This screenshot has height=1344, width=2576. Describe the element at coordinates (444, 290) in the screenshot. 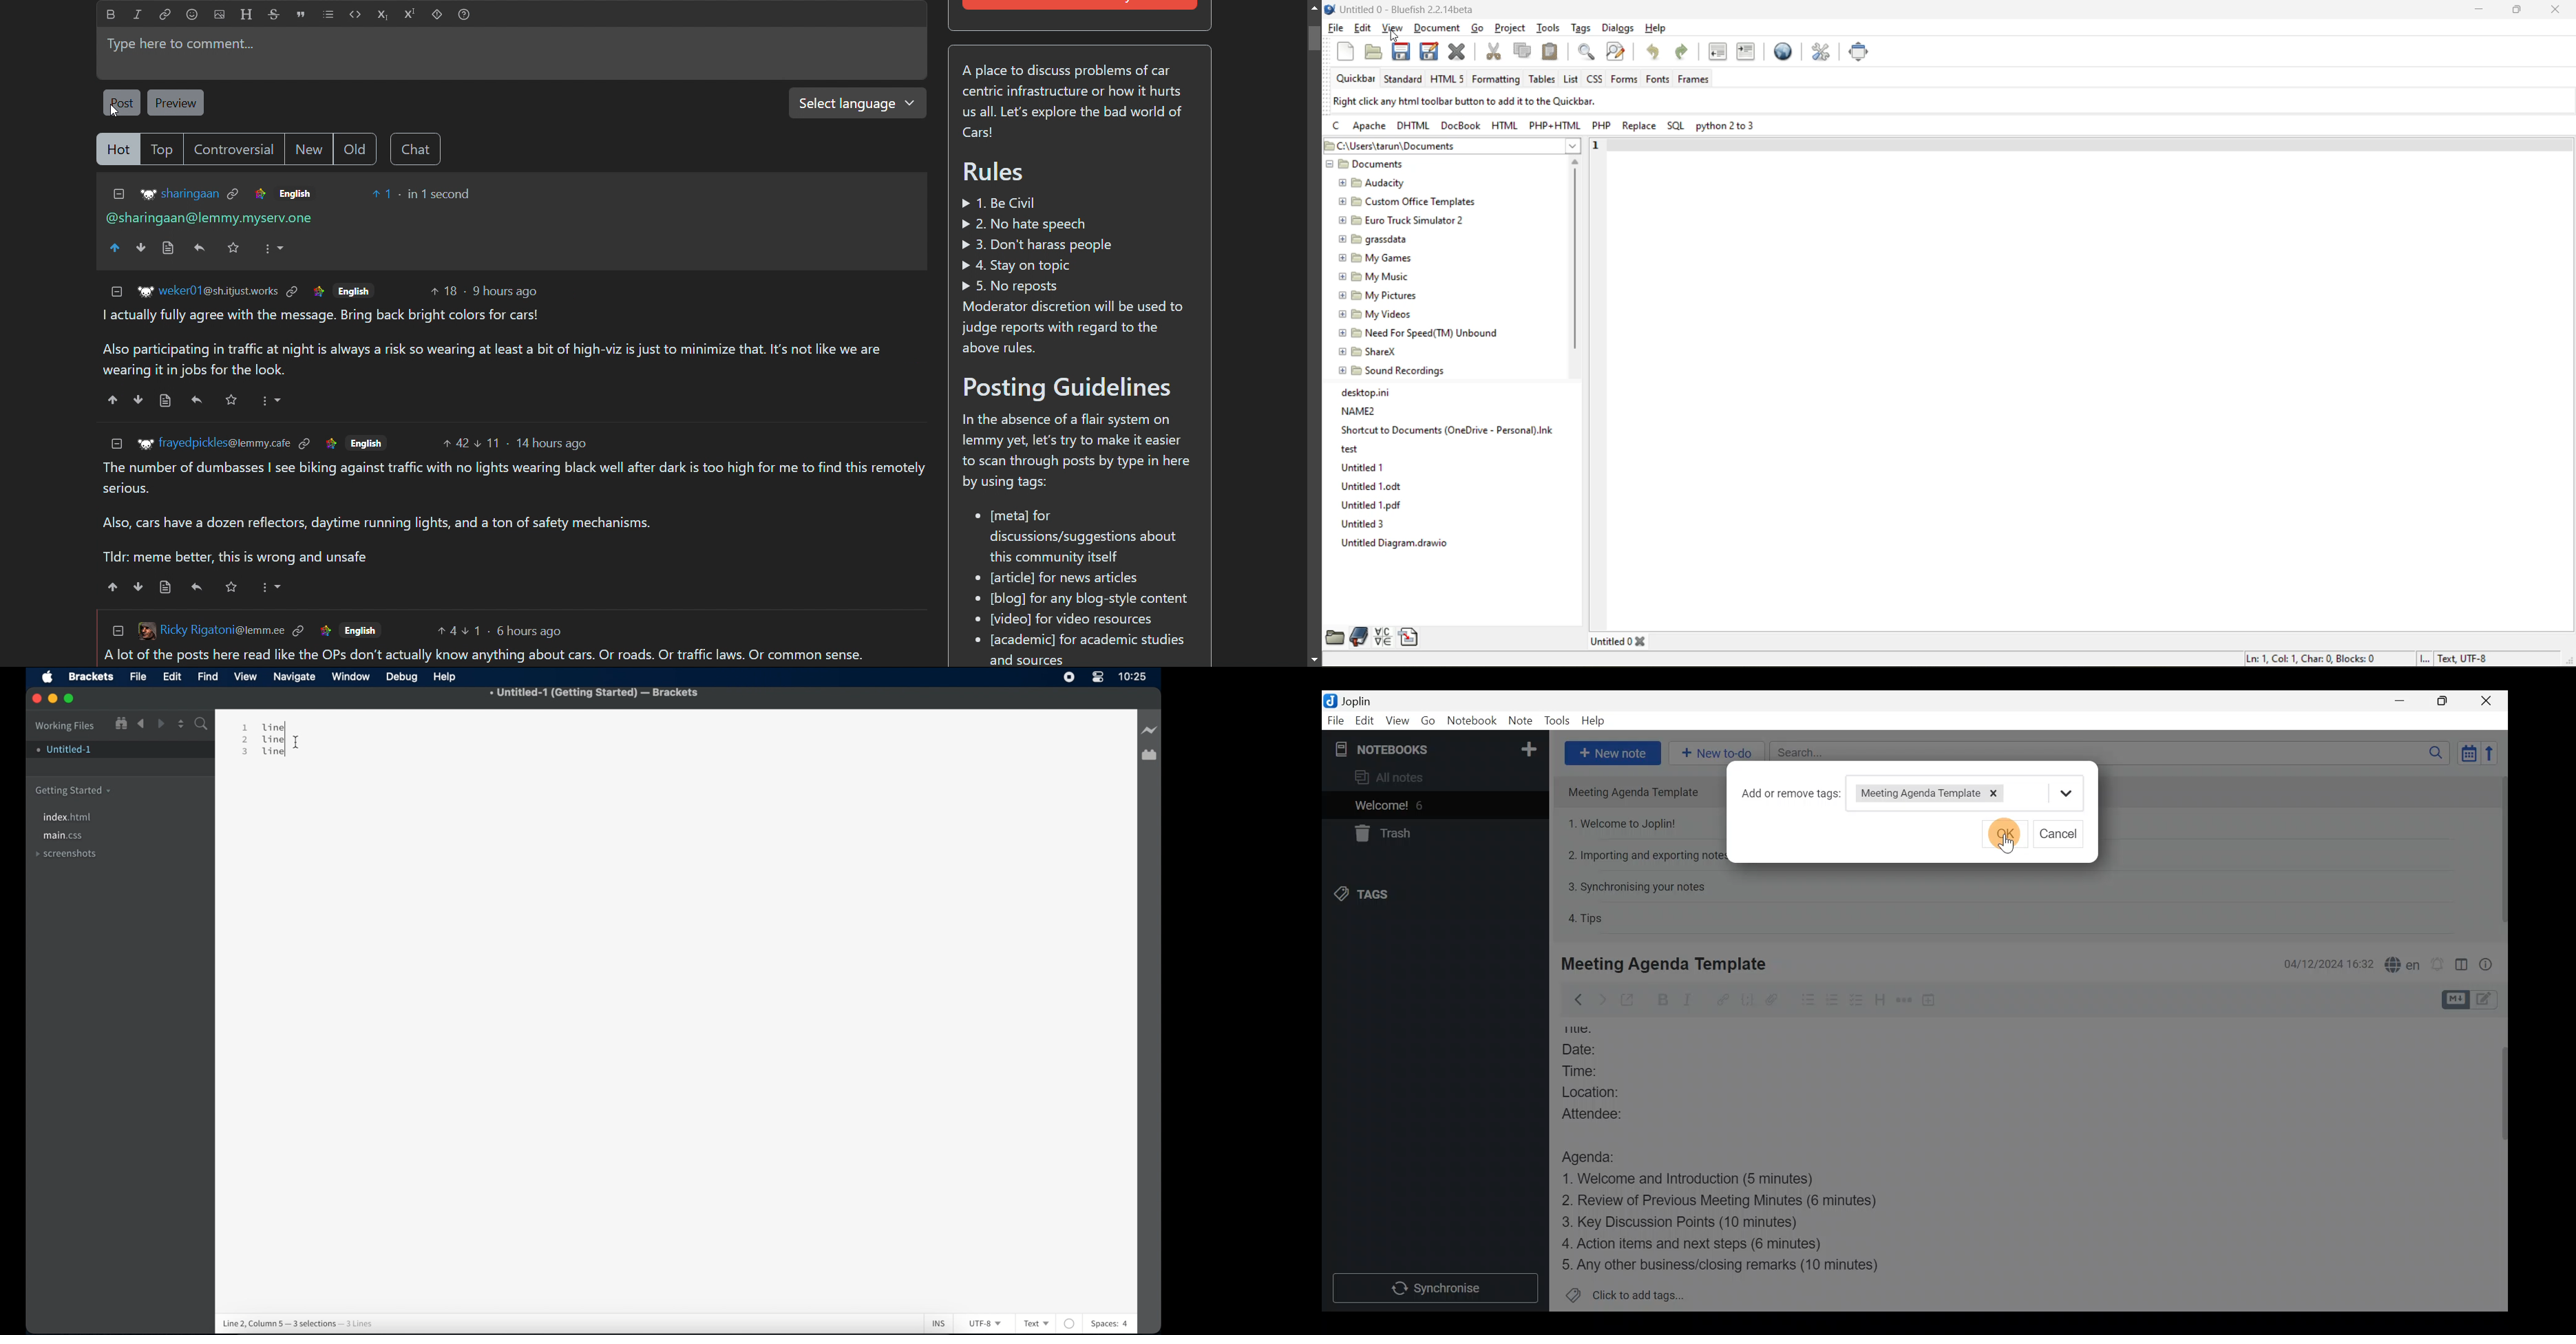

I see `upvotes 18` at that location.